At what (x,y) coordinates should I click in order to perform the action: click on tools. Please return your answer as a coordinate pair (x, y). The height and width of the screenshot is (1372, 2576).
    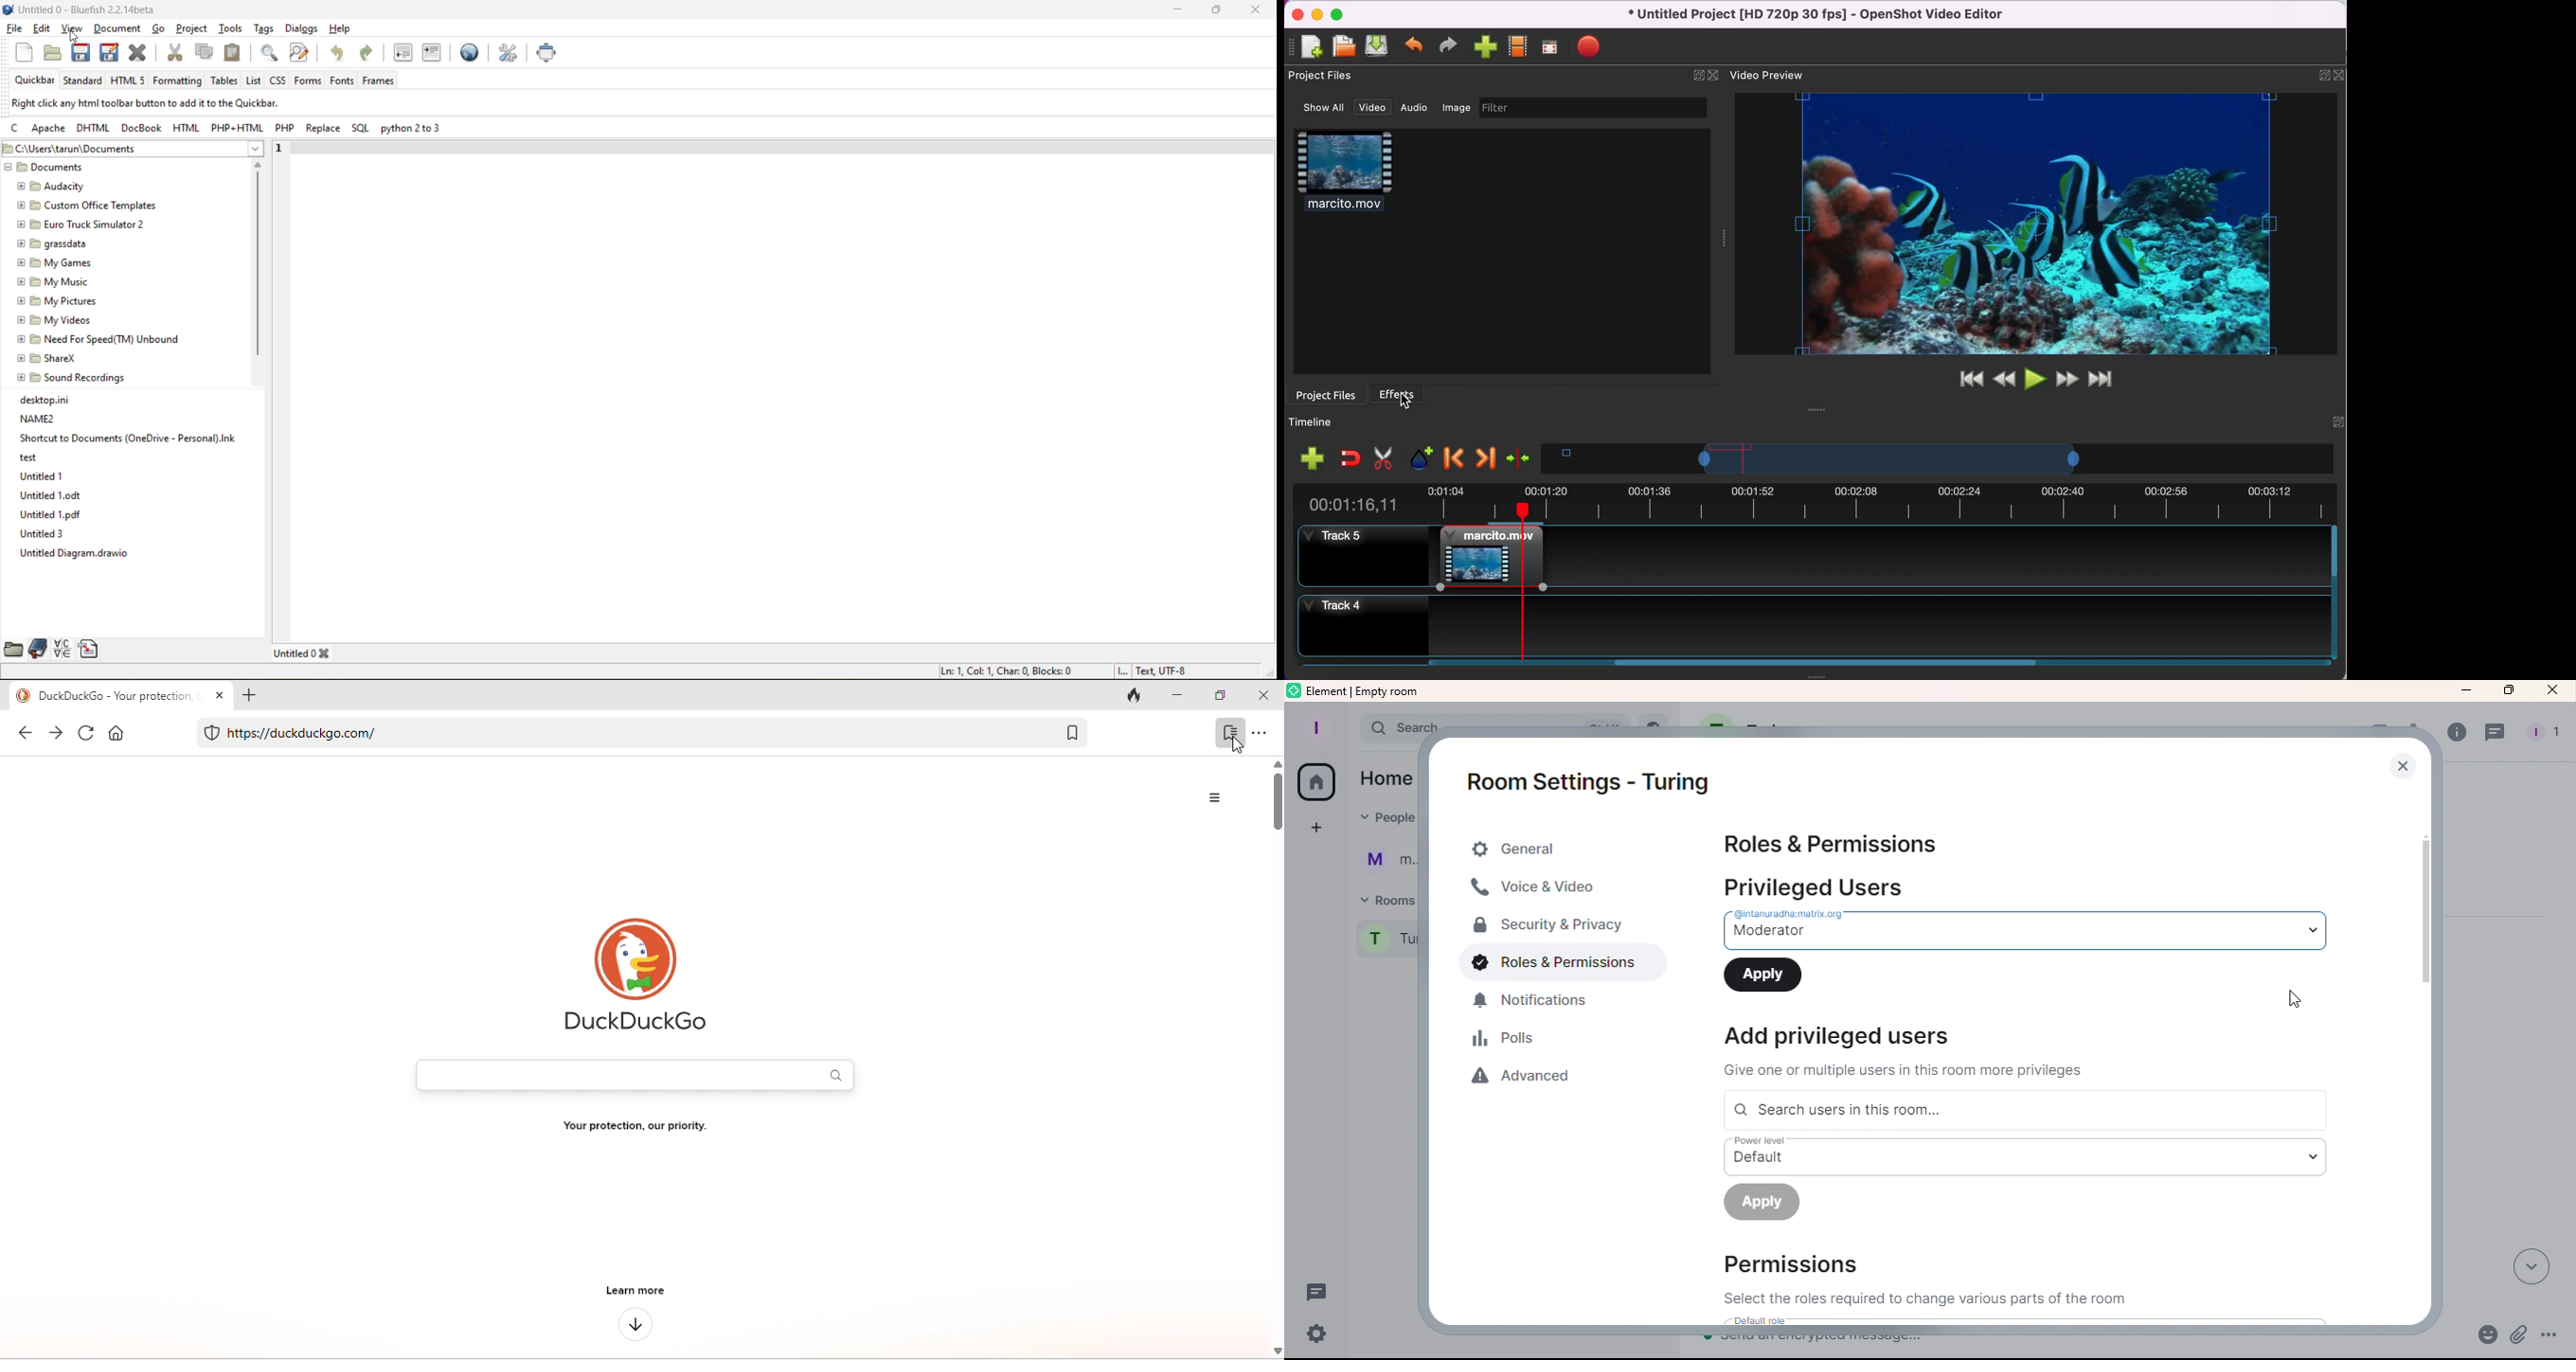
    Looking at the image, I should click on (230, 30).